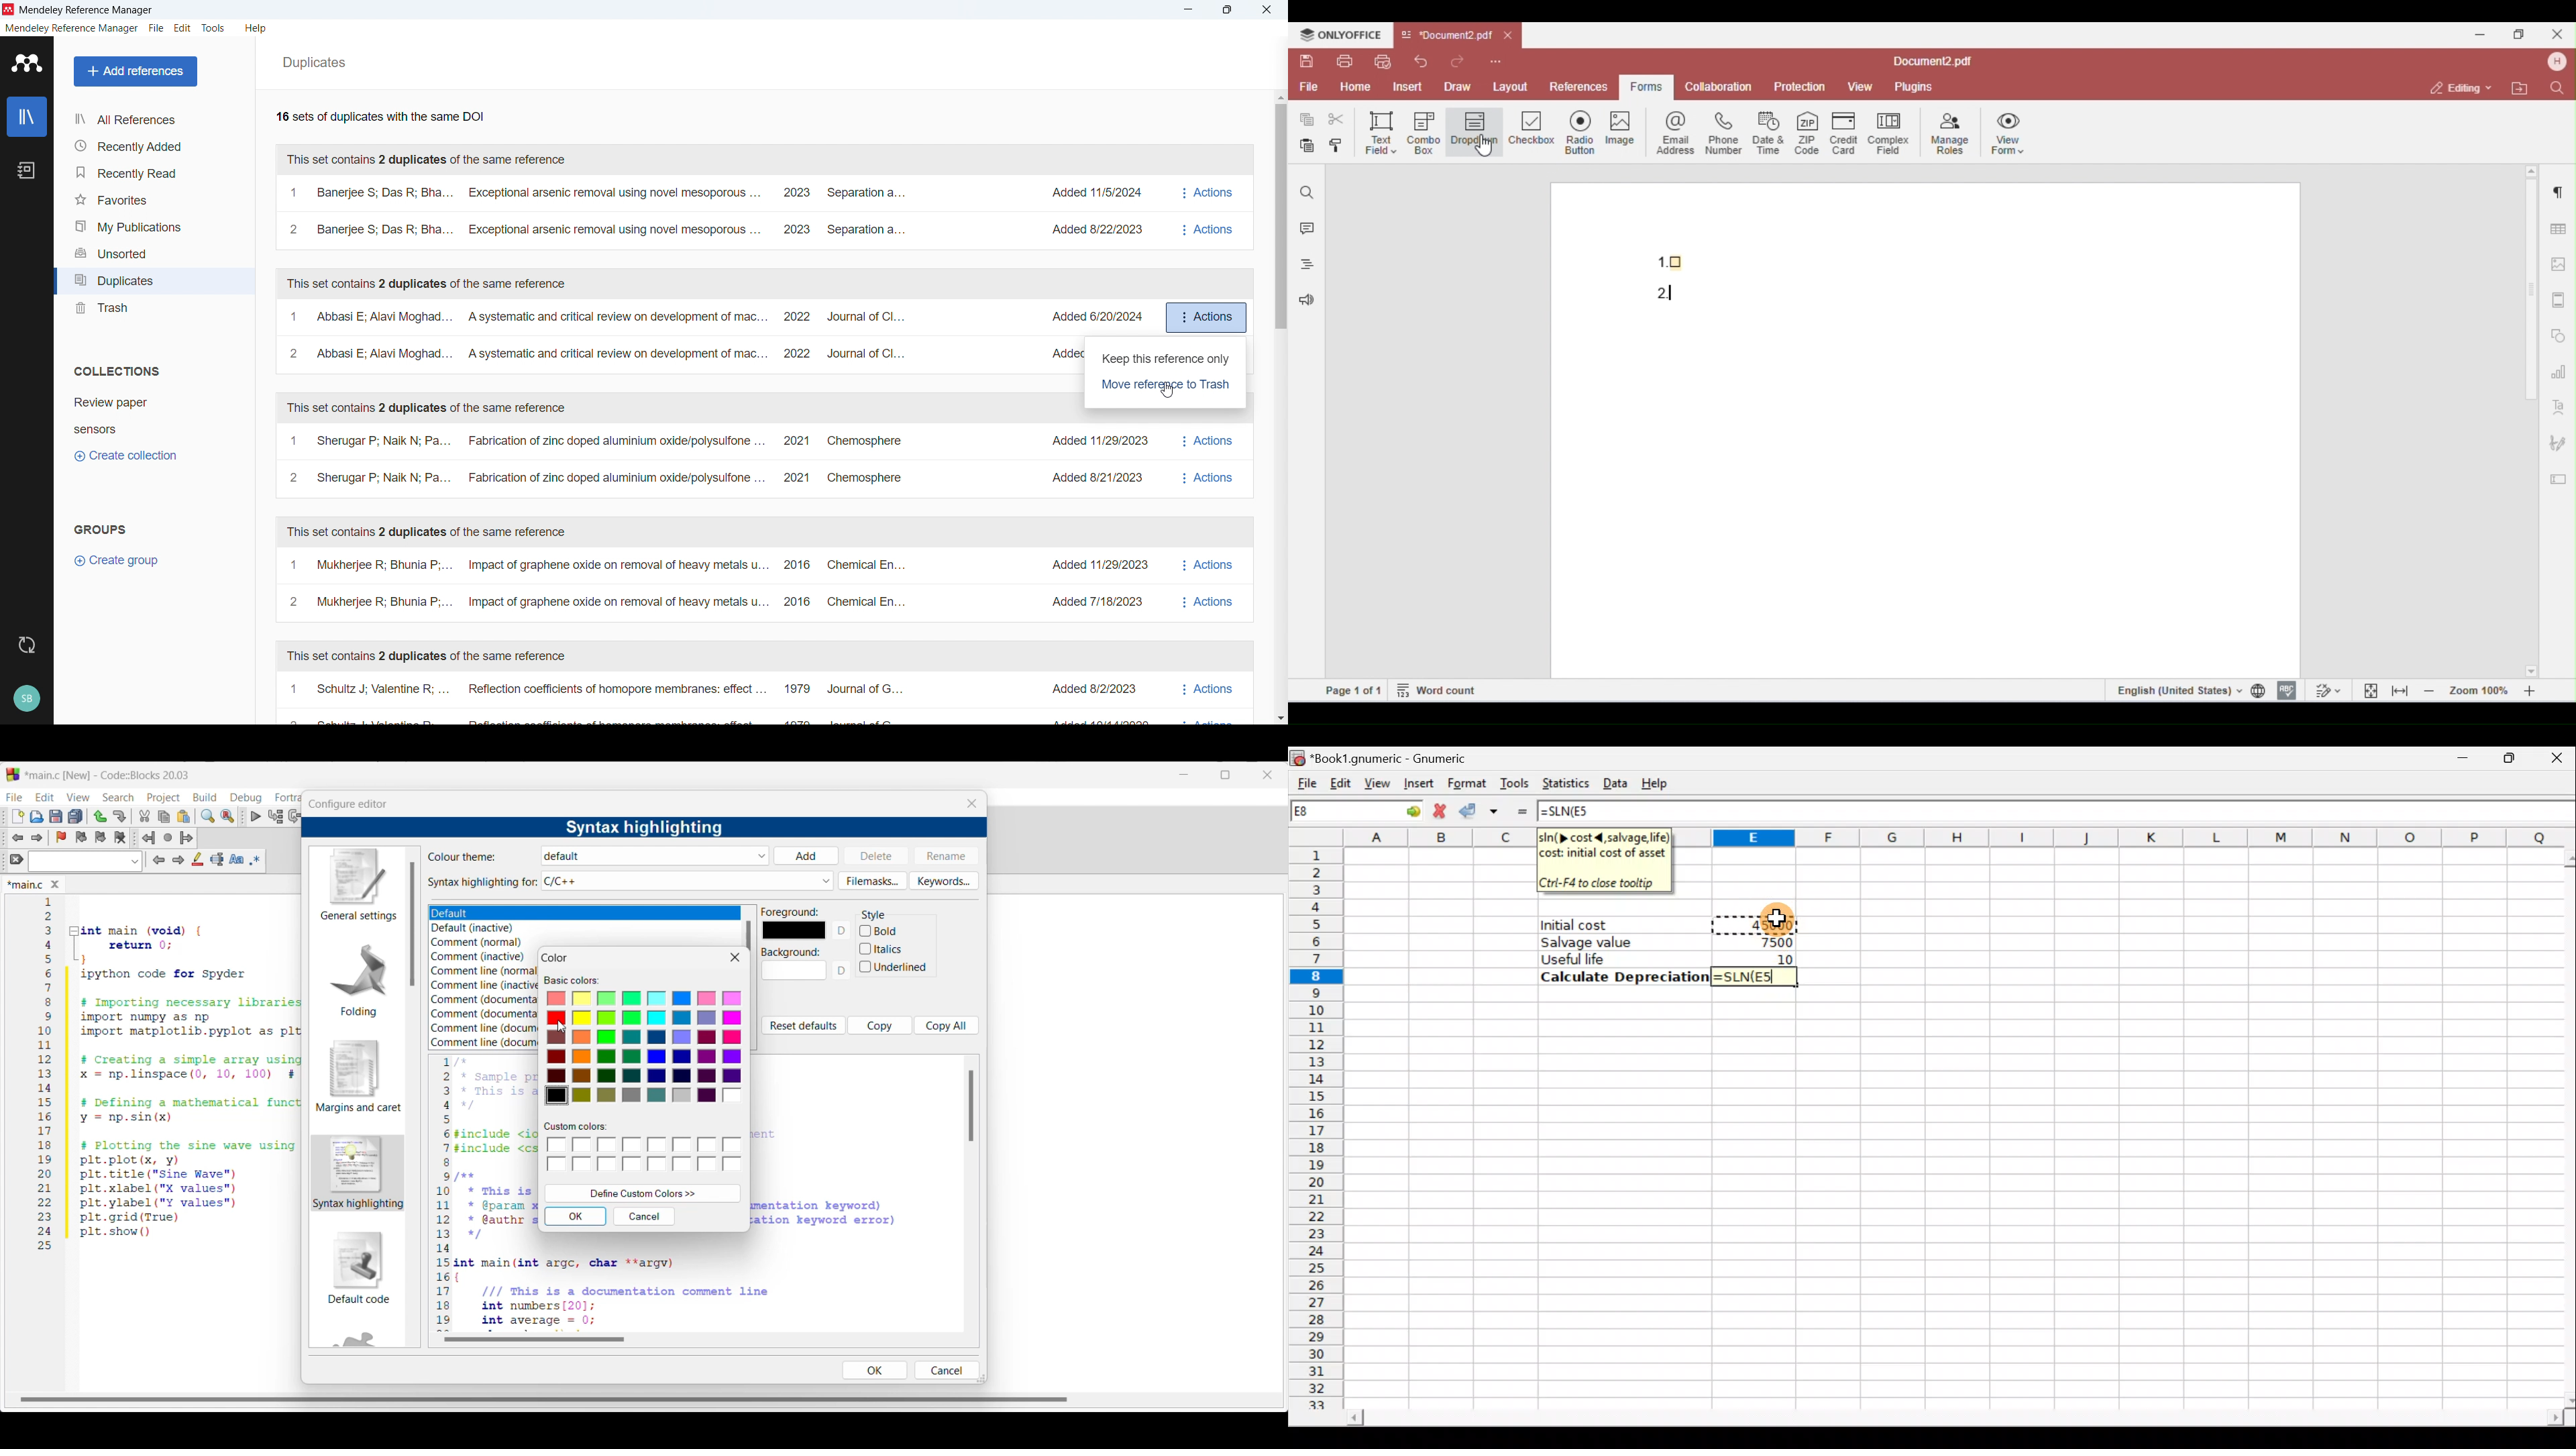 The image size is (2576, 1456). I want to click on Next bookmark, so click(100, 837).